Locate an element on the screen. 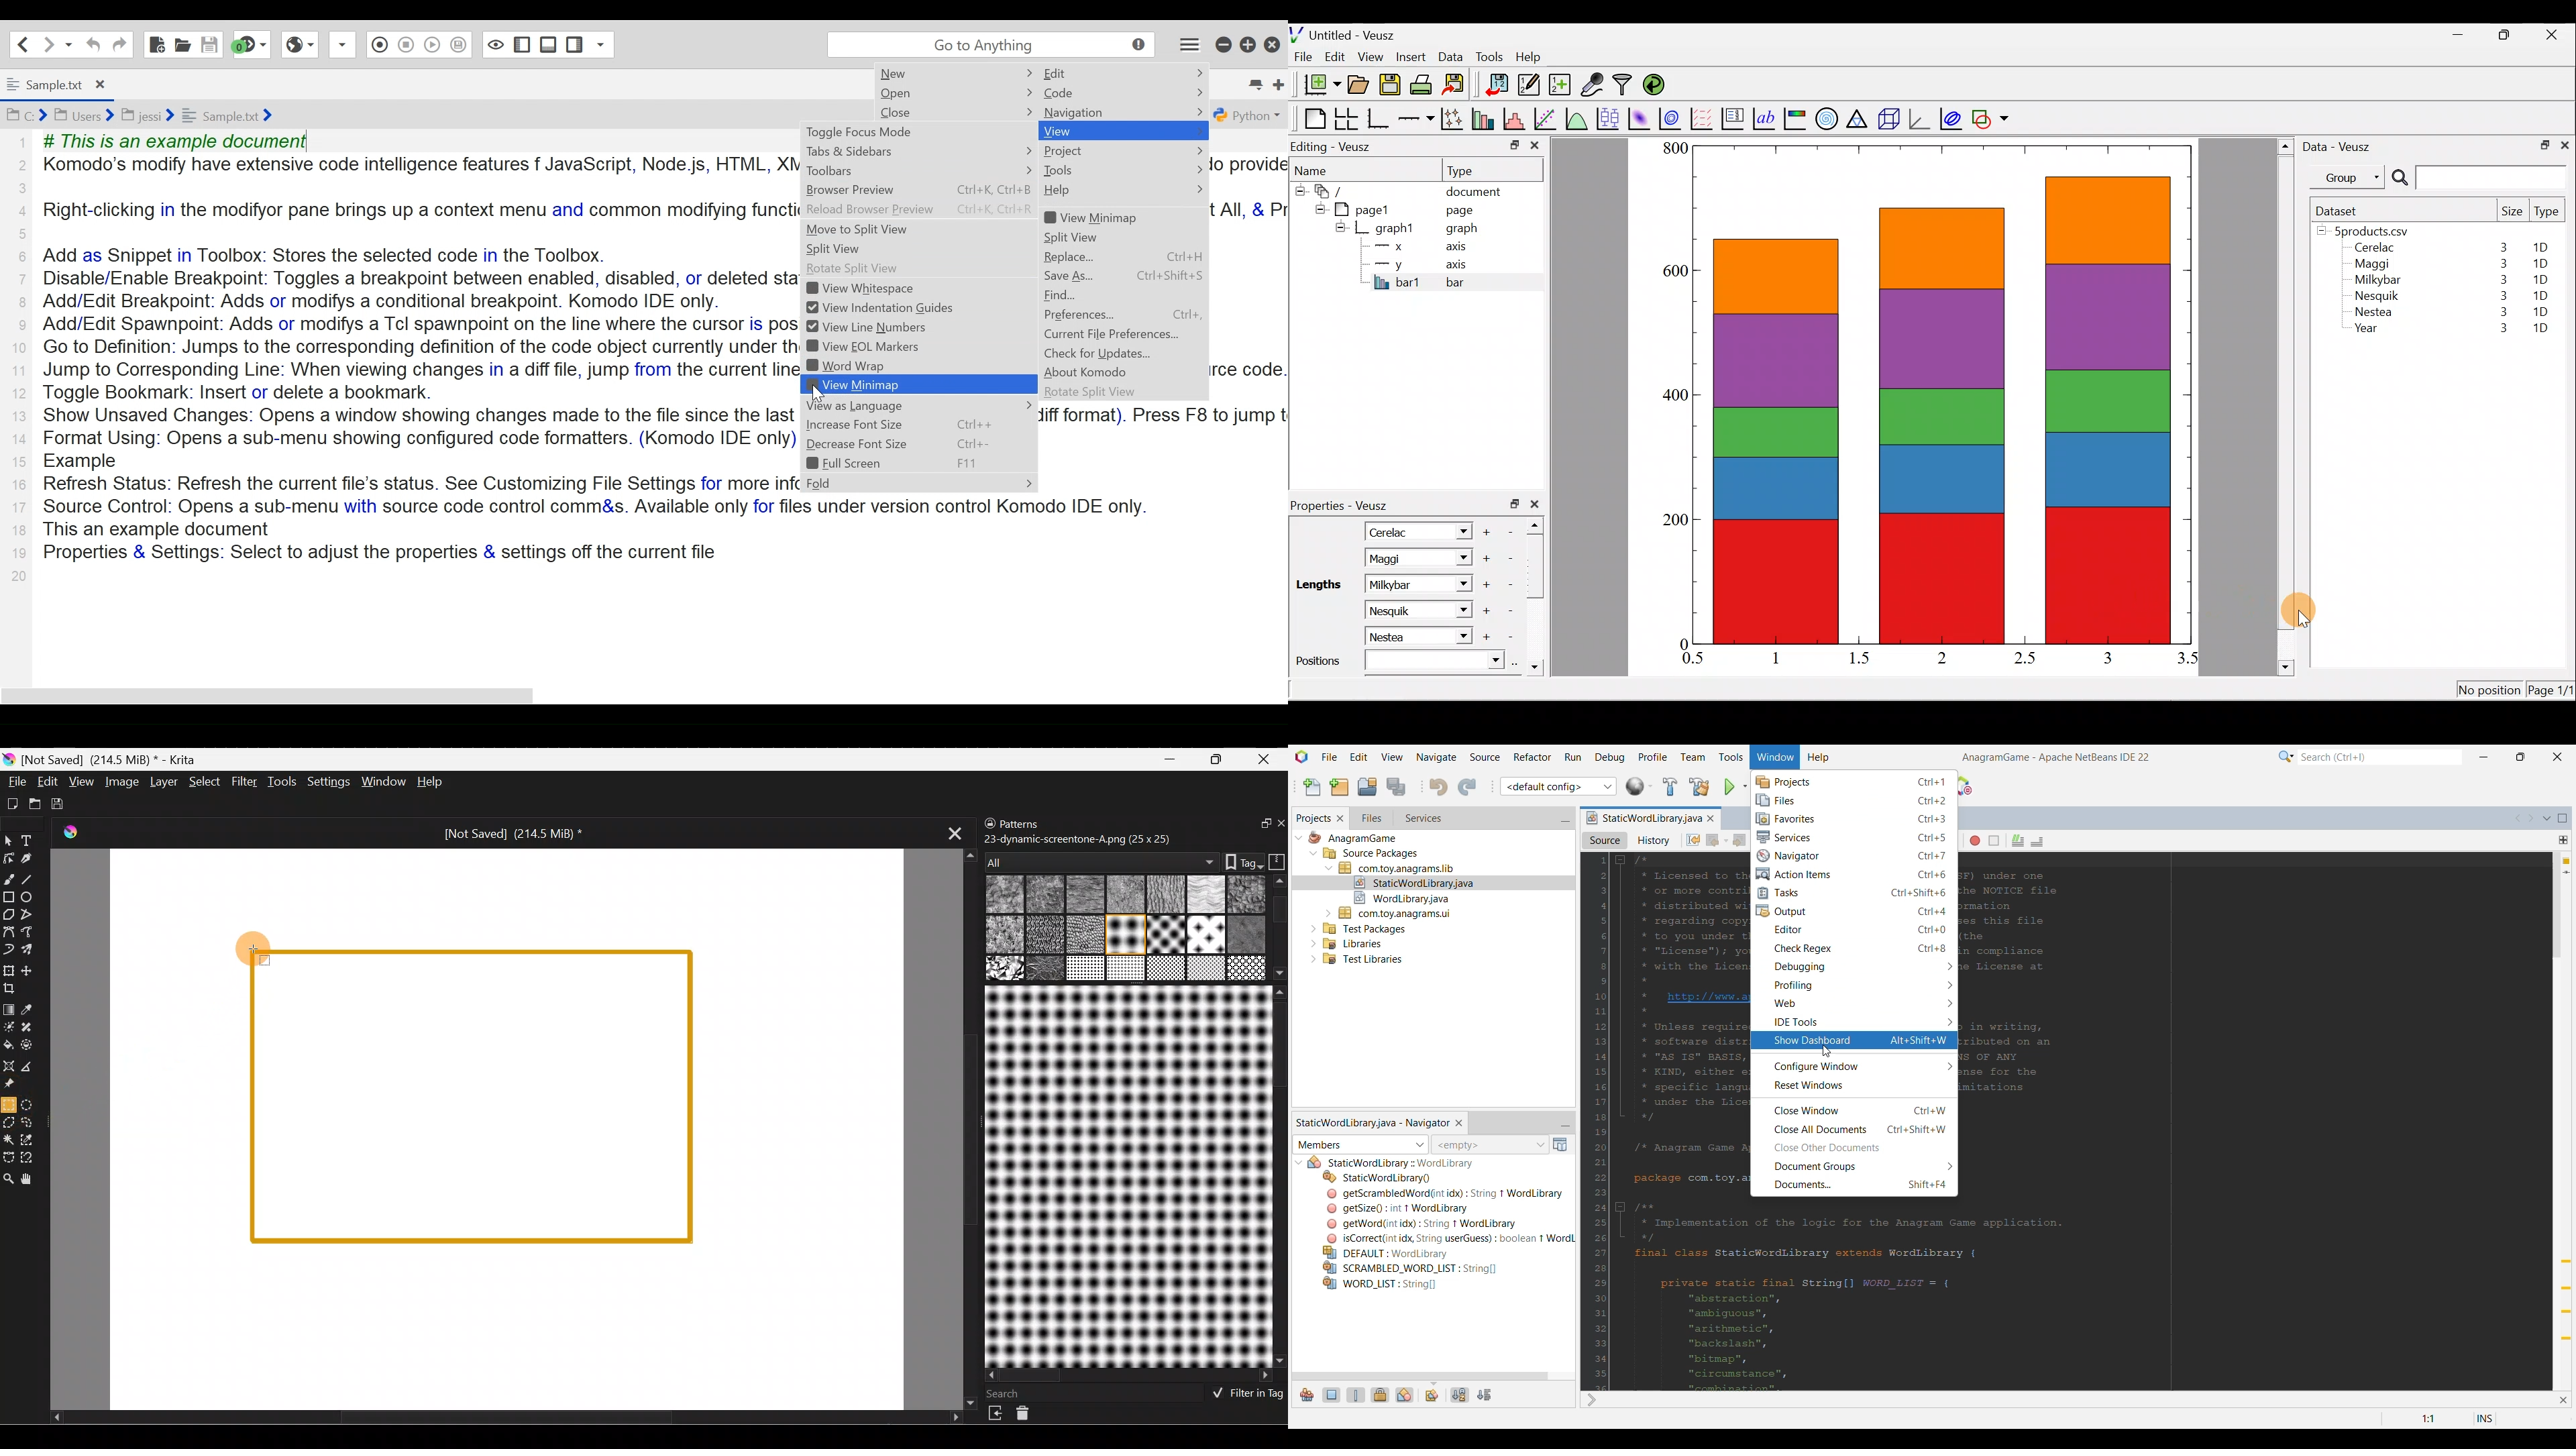 Image resolution: width=2576 pixels, height=1456 pixels. Plot a 2d dataset as an image is located at coordinates (1641, 117).